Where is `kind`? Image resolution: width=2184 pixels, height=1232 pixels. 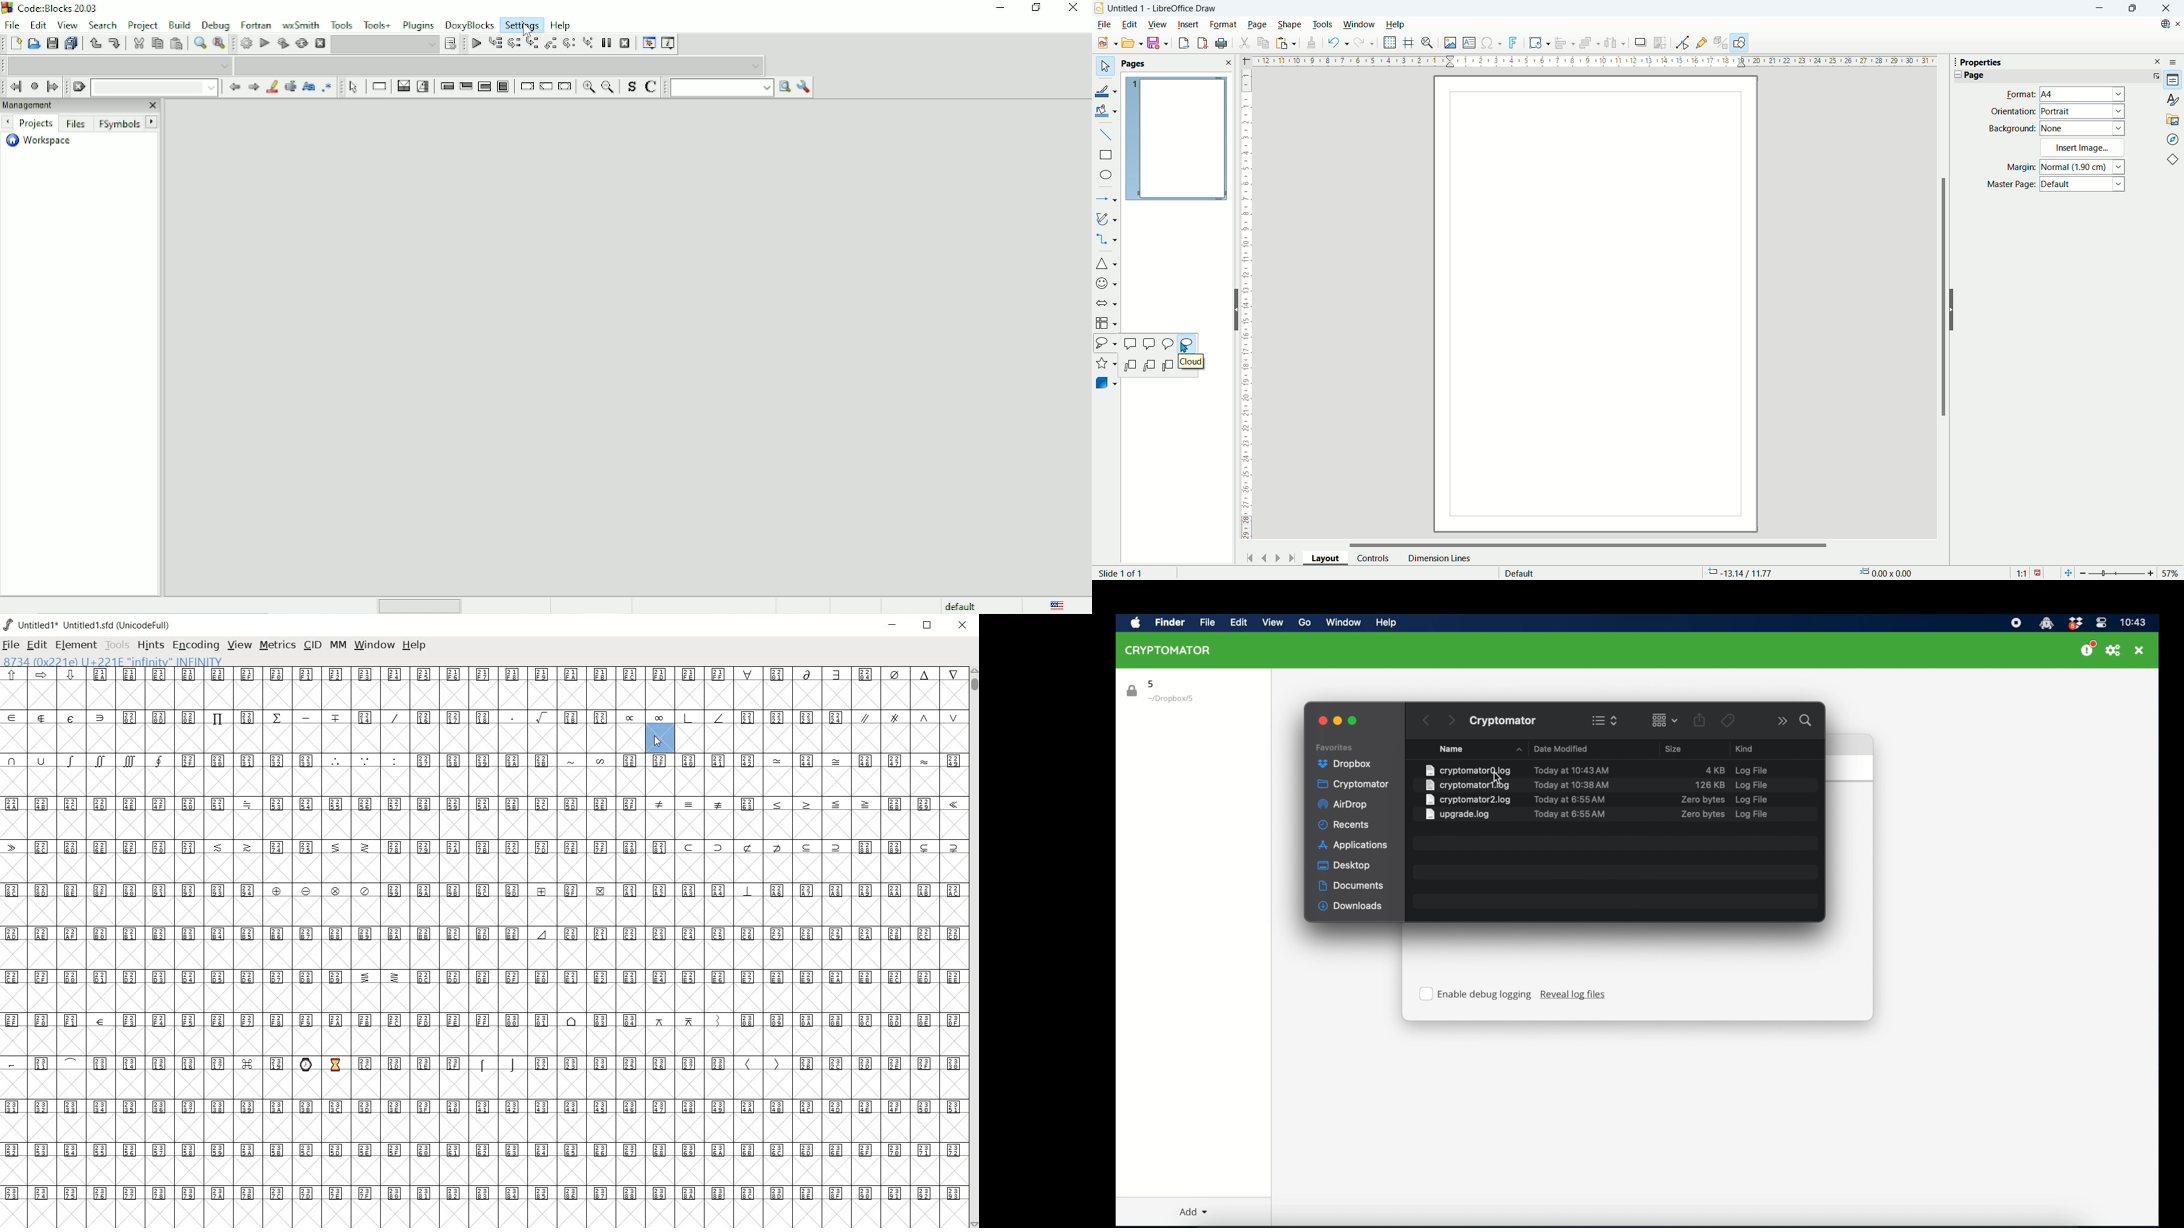 kind is located at coordinates (1744, 749).